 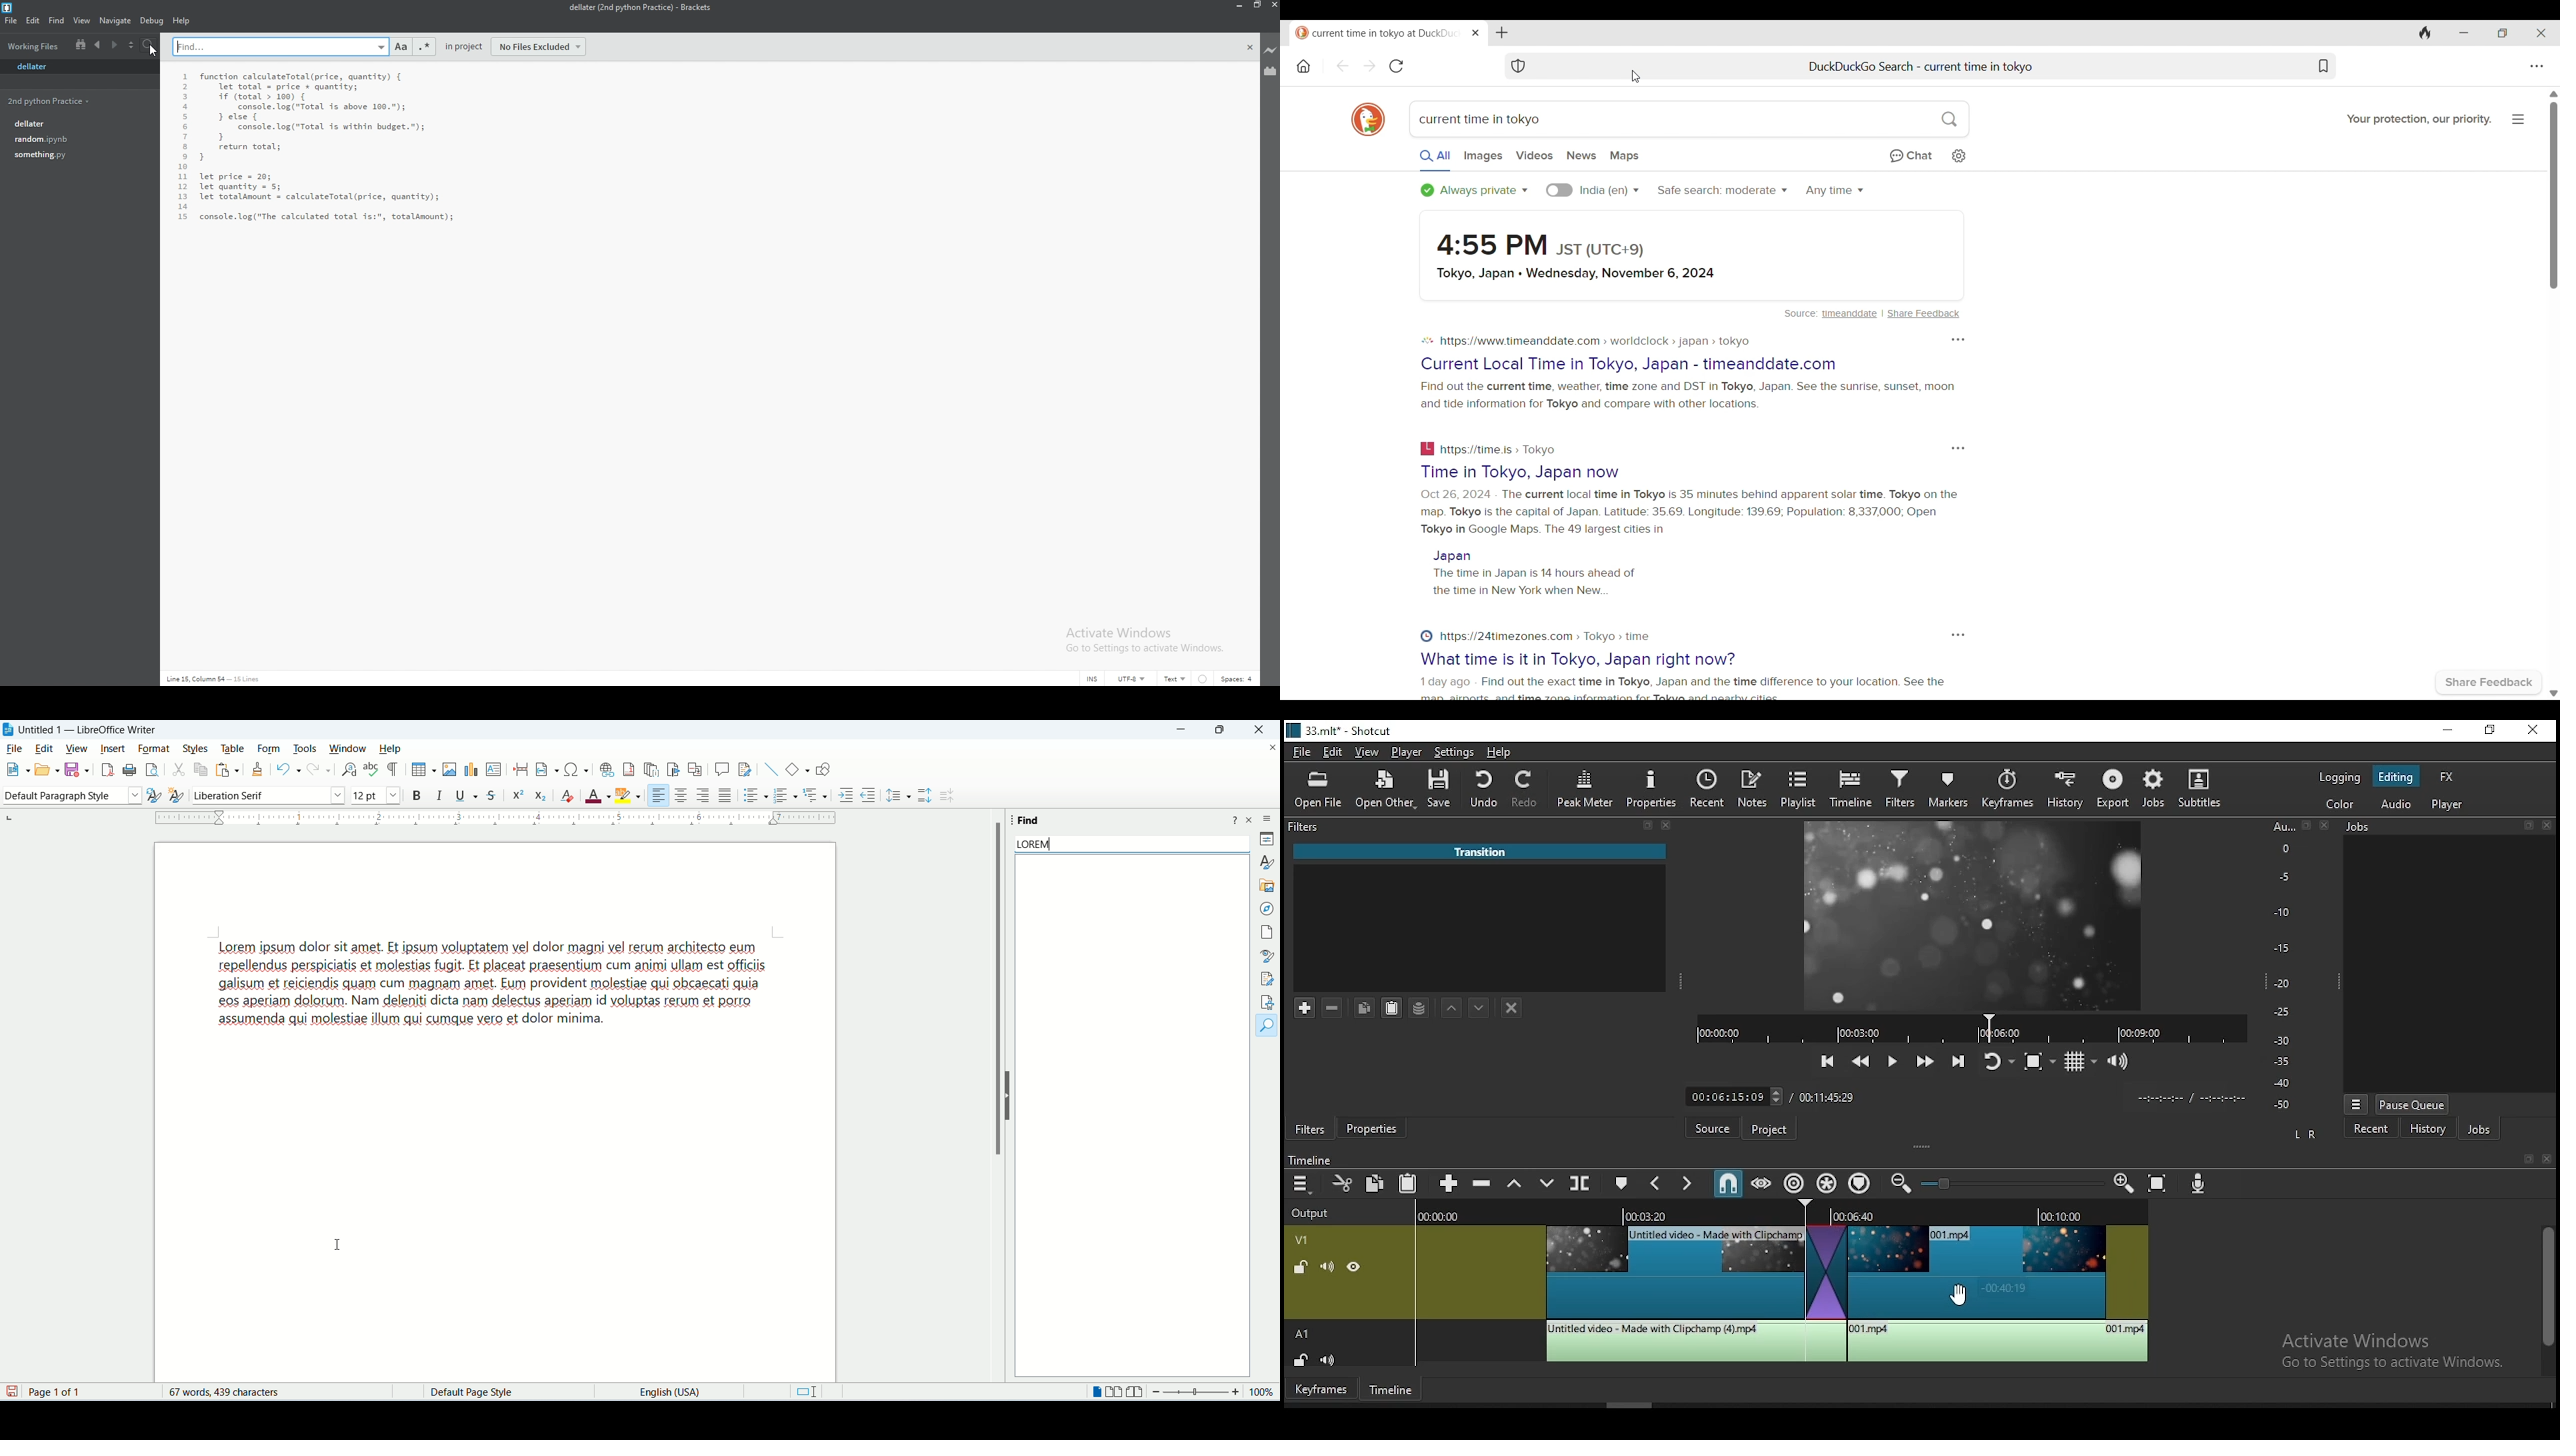 What do you see at coordinates (183, 158) in the screenshot?
I see `9` at bounding box center [183, 158].